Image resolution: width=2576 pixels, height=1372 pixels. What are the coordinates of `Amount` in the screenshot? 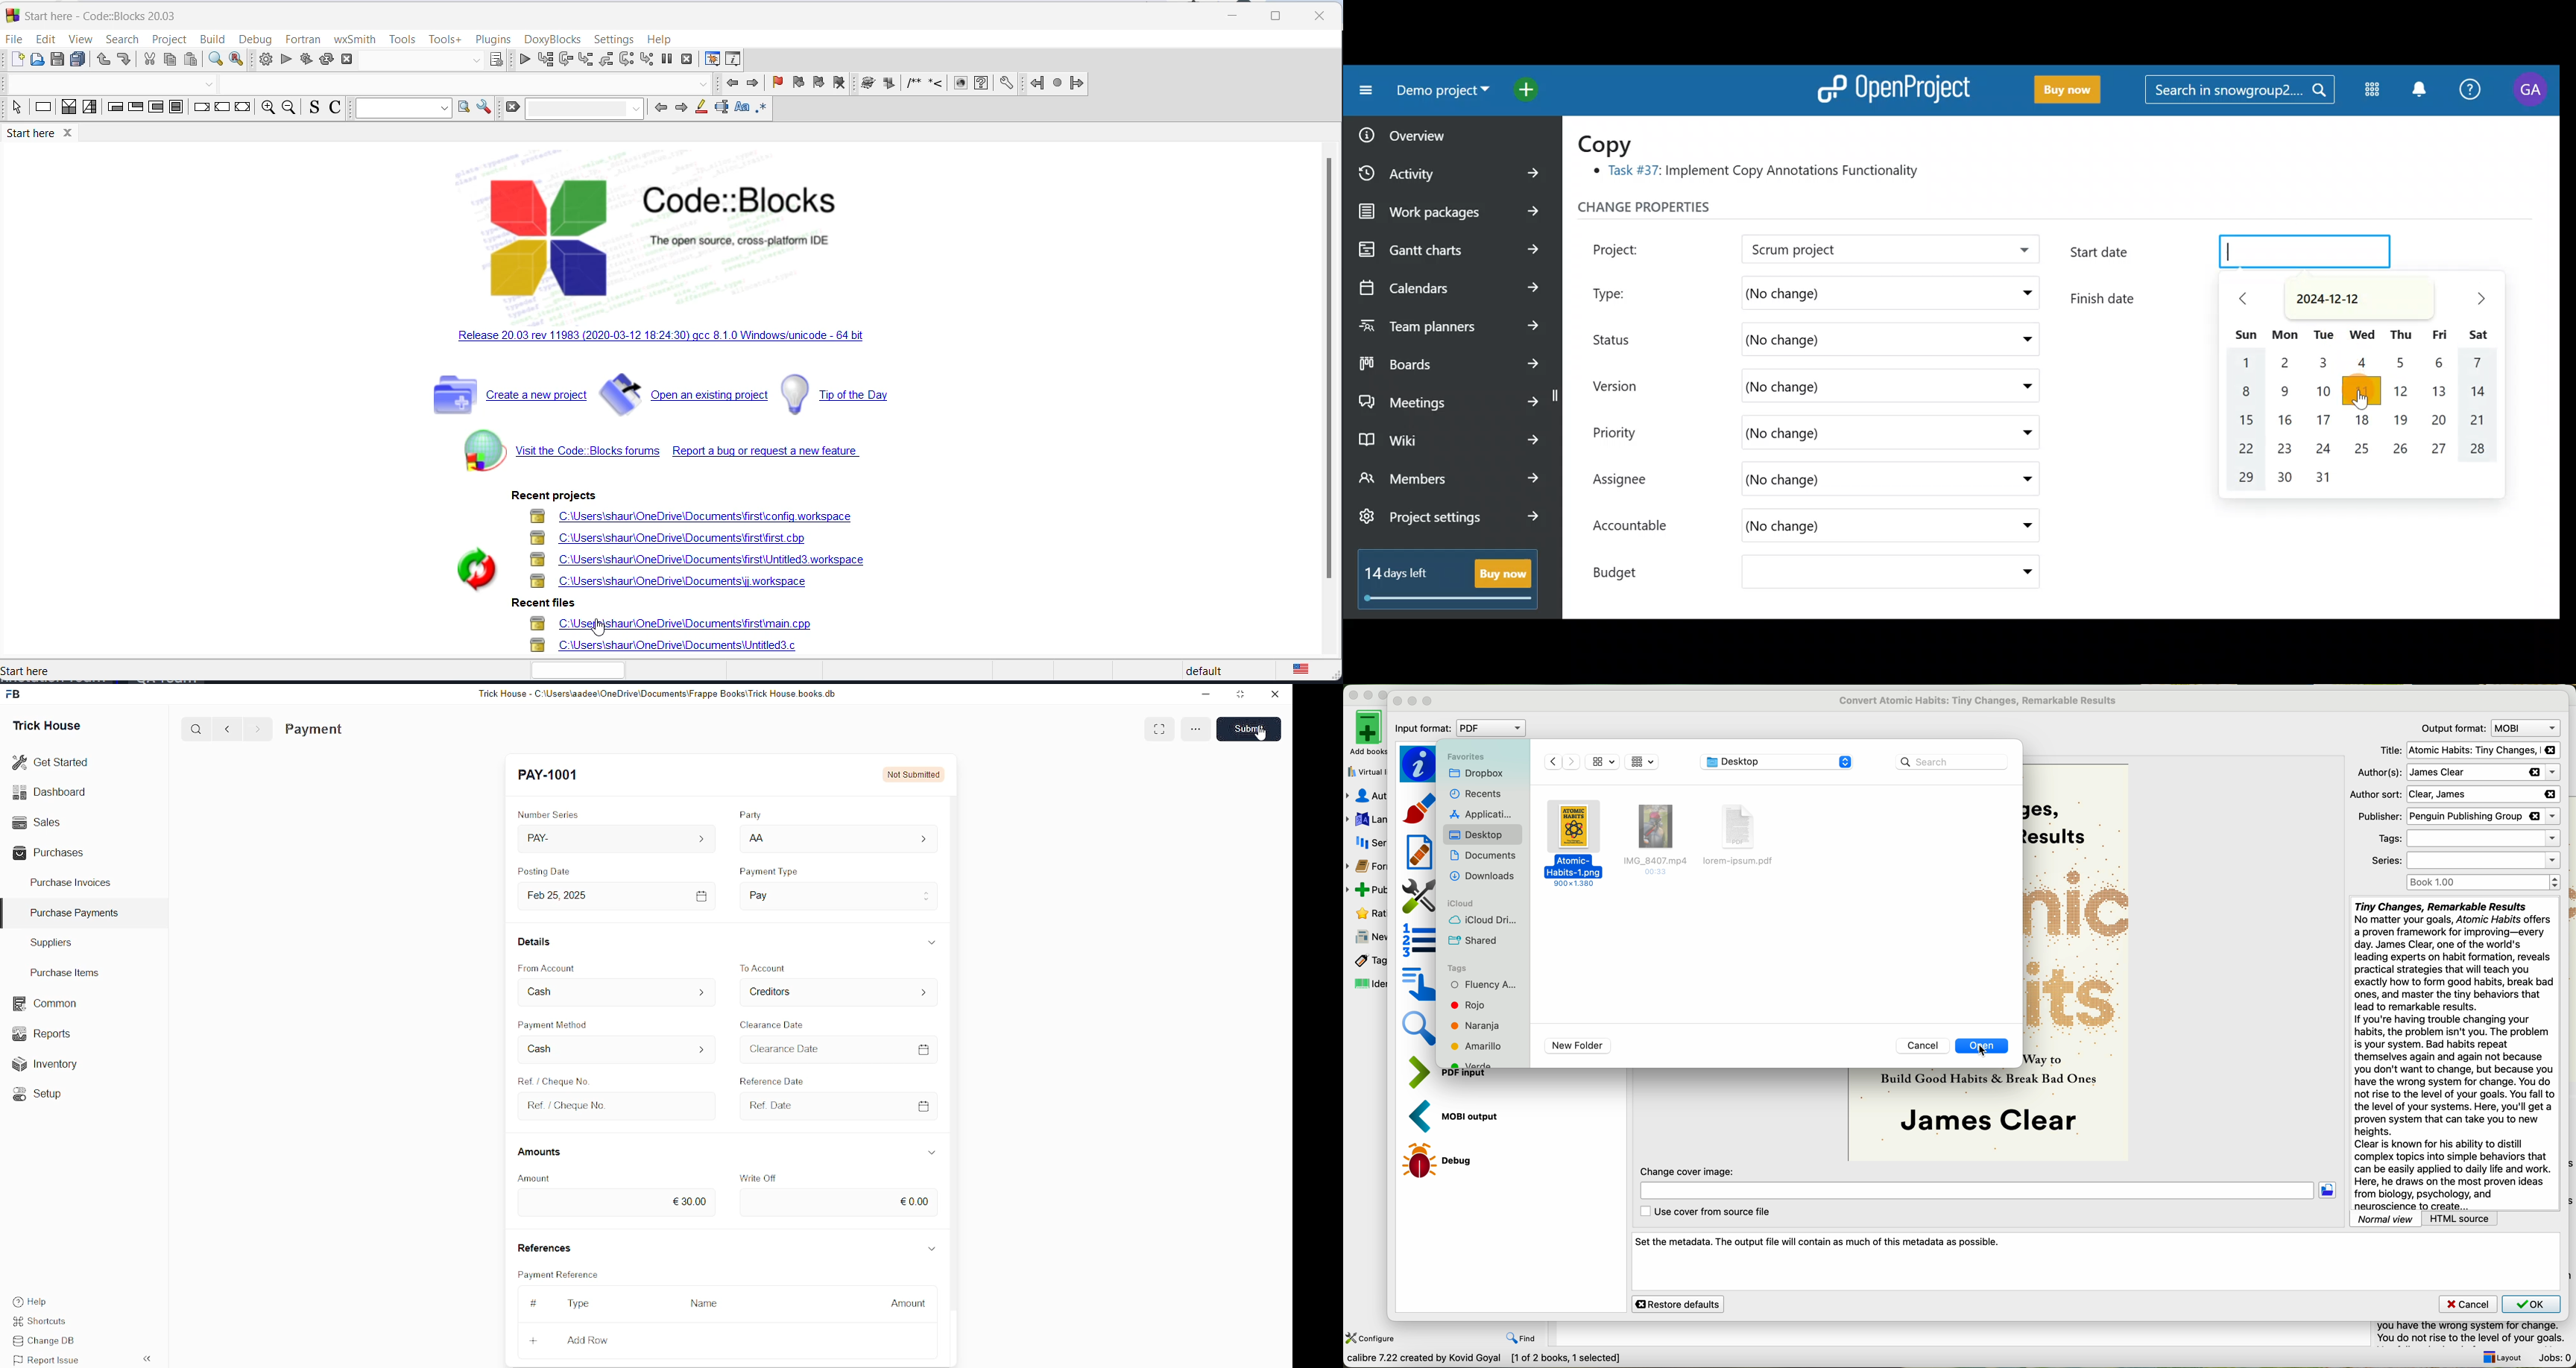 It's located at (549, 1176).